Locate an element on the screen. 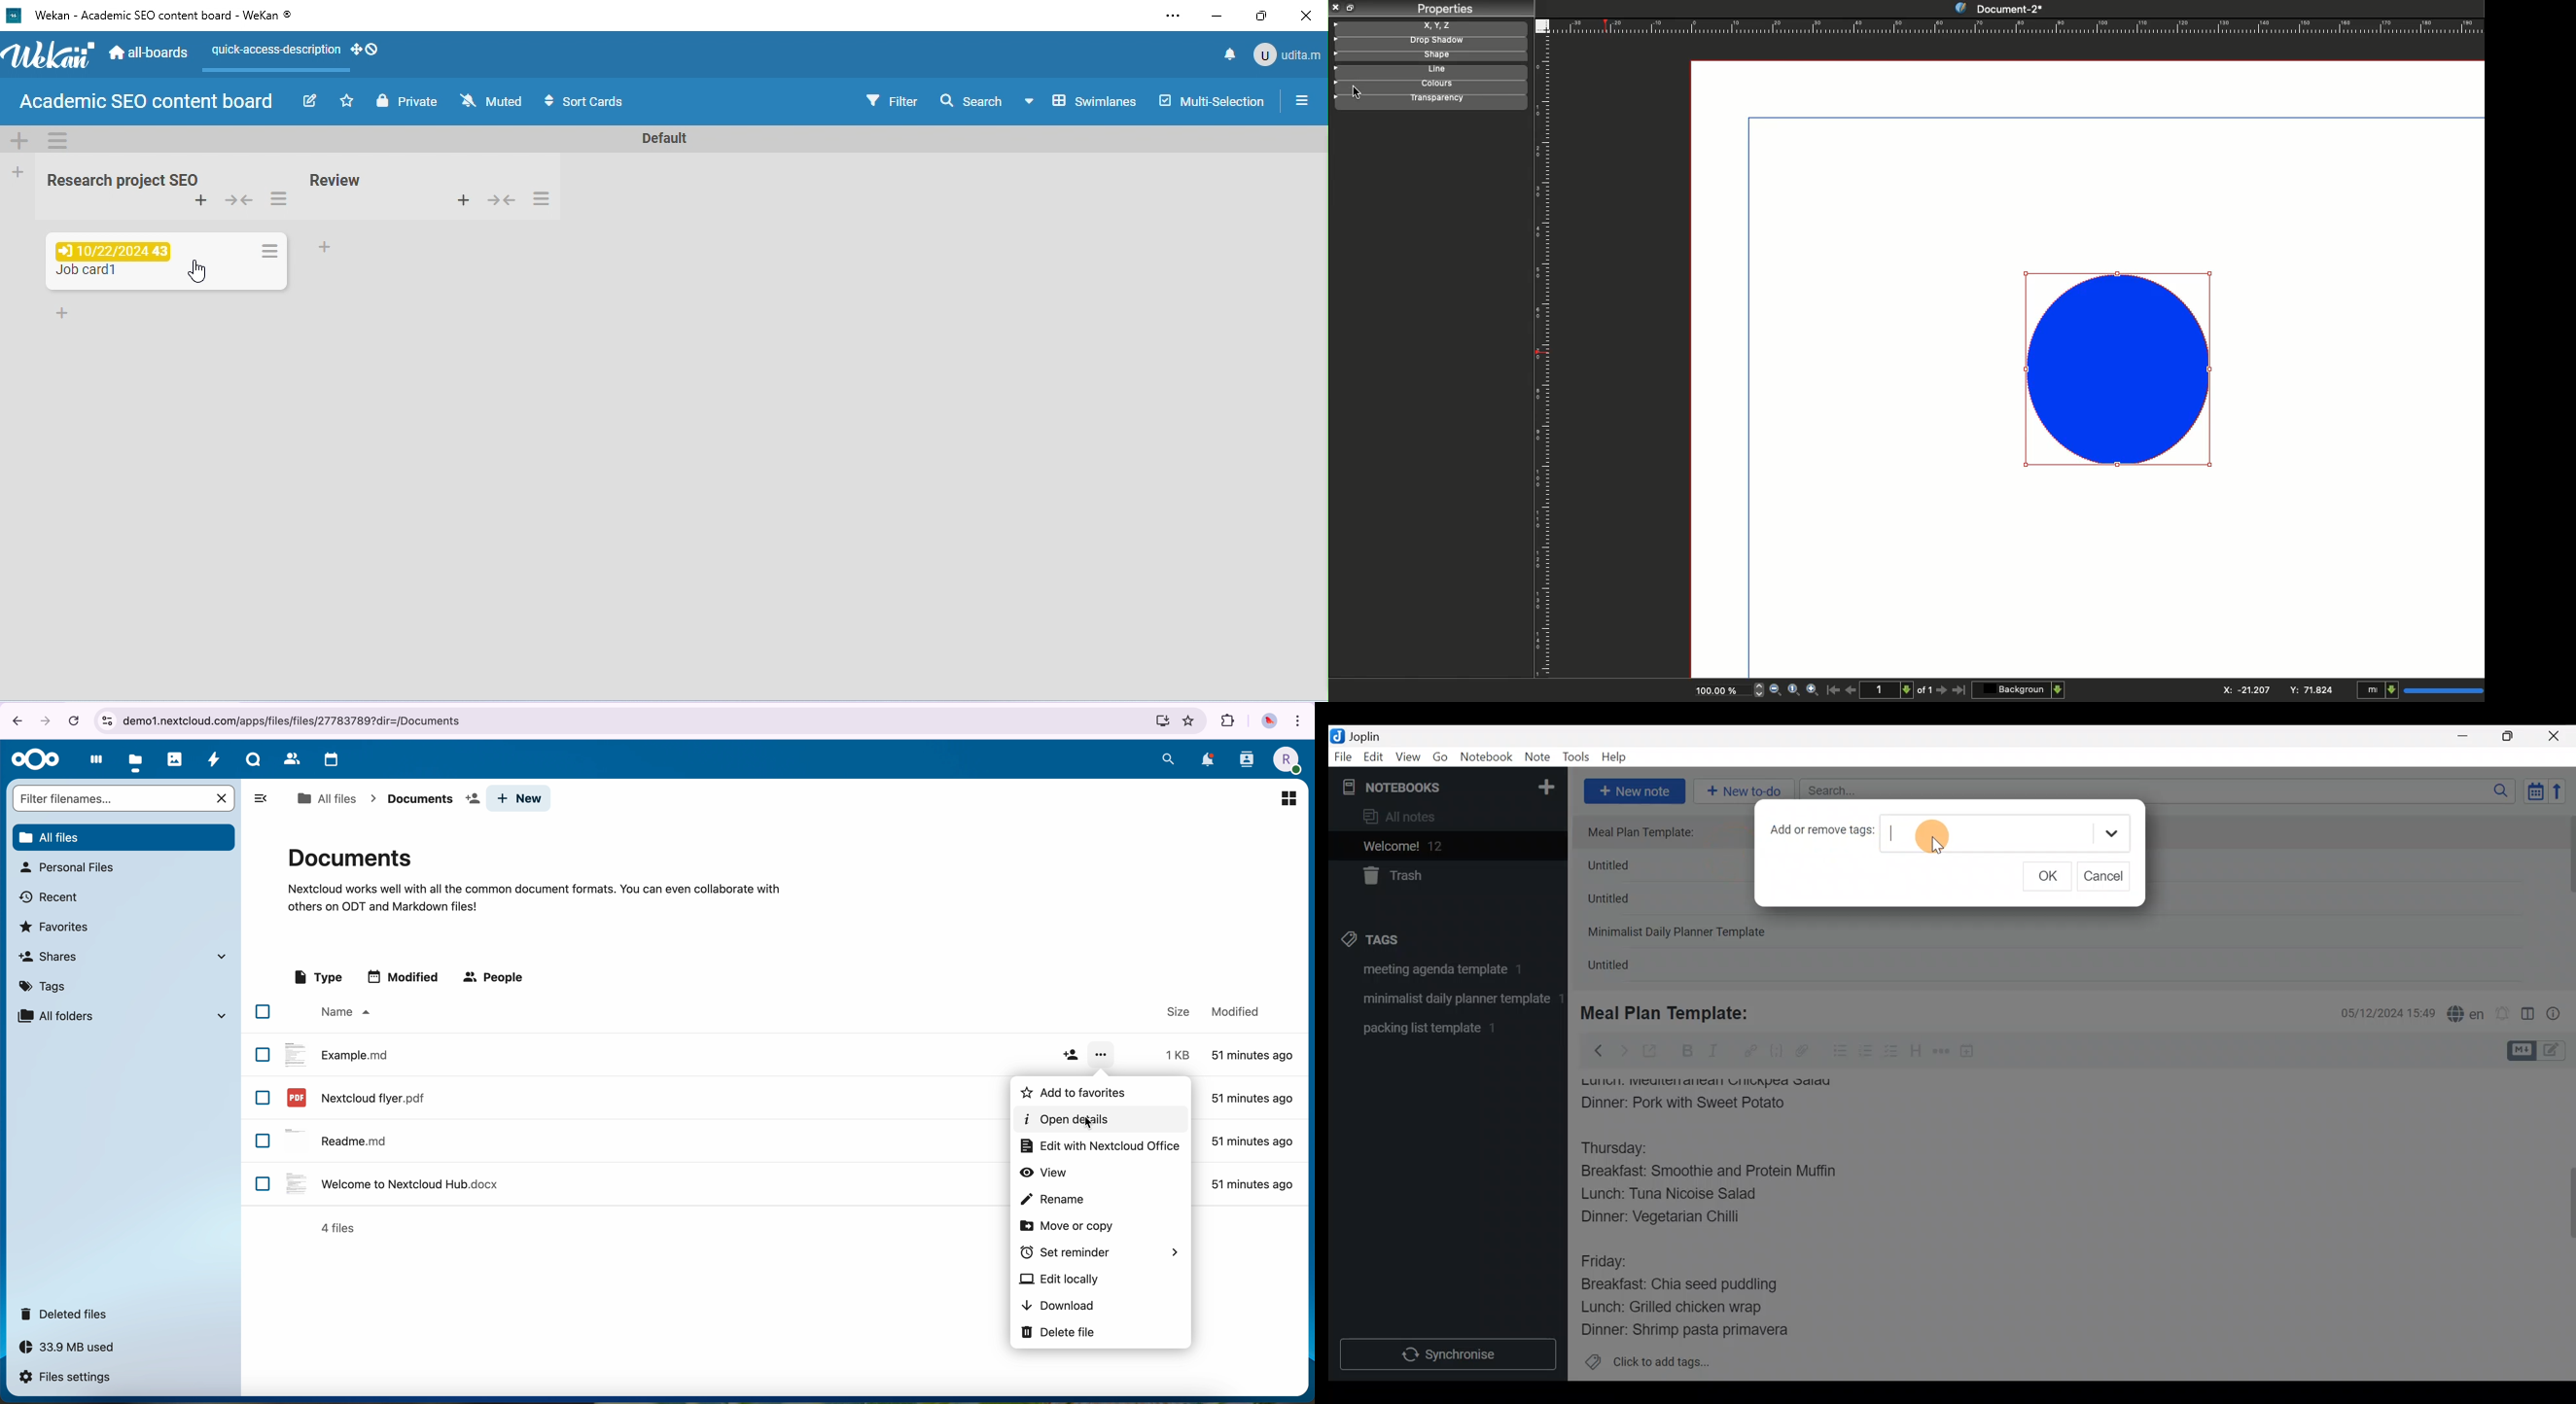 This screenshot has width=2576, height=1428. Maximize is located at coordinates (2516, 736).